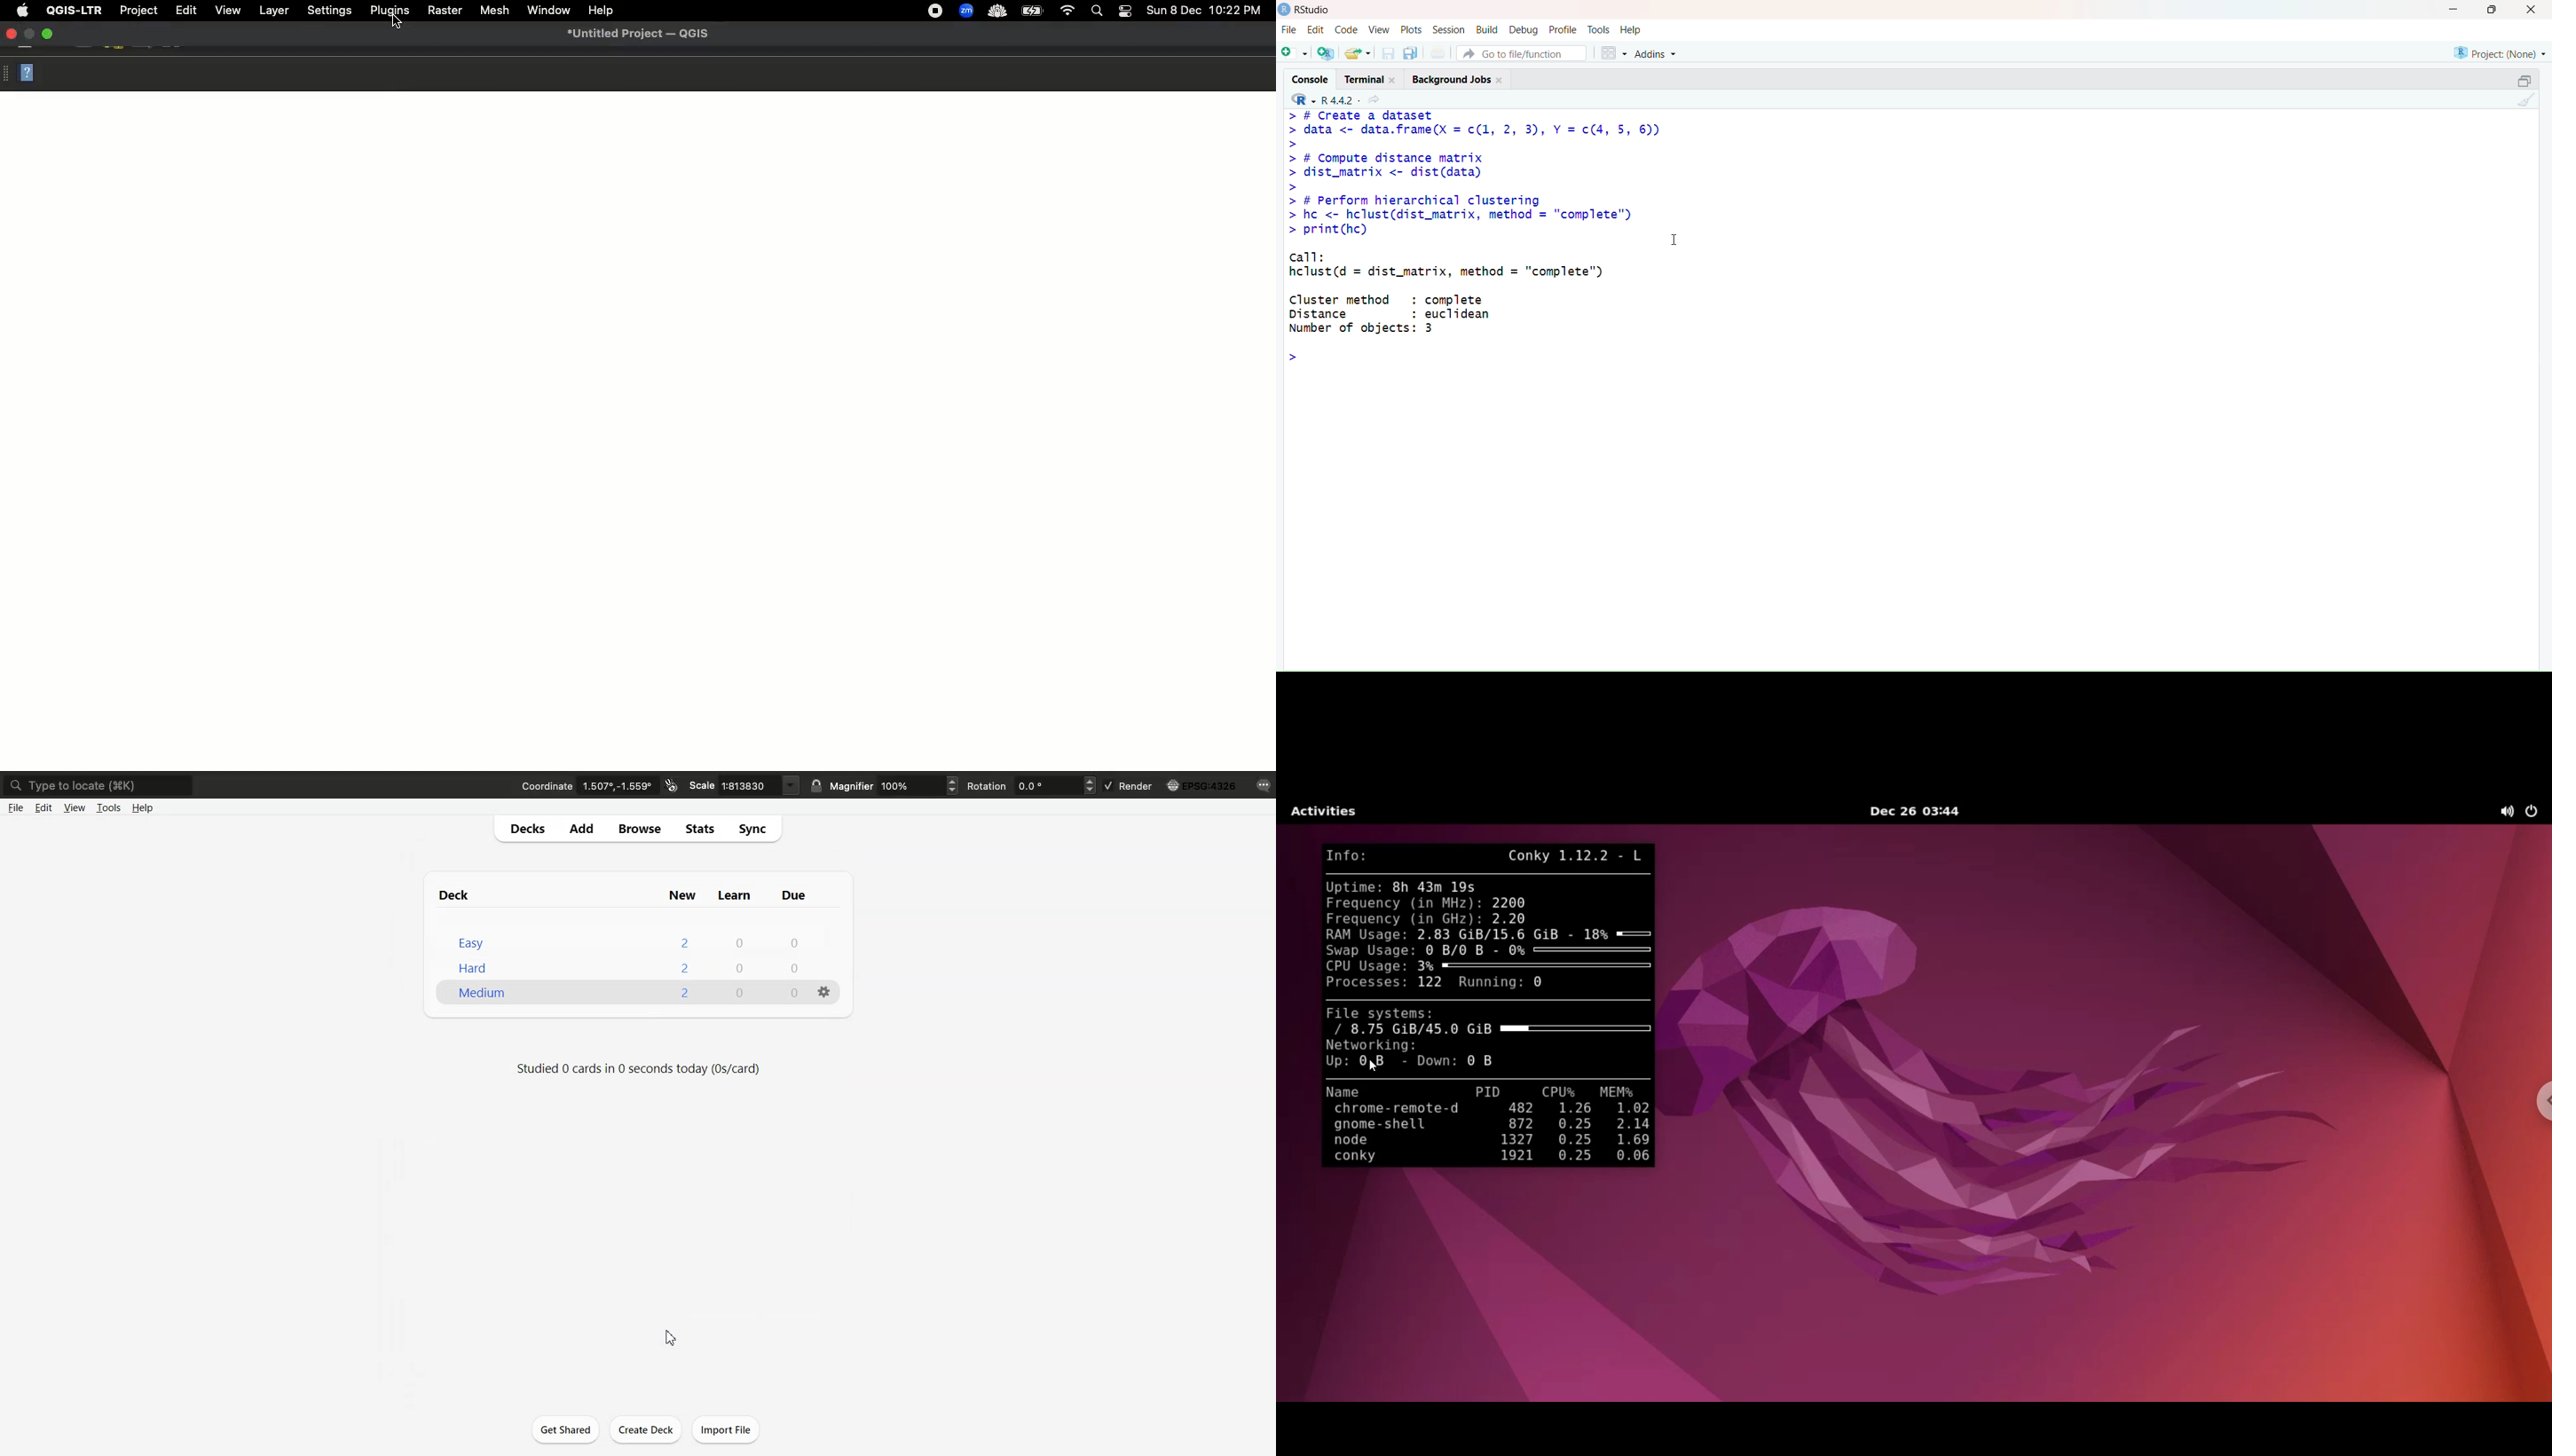 The image size is (2576, 1456). What do you see at coordinates (494, 11) in the screenshot?
I see `Mesh` at bounding box center [494, 11].